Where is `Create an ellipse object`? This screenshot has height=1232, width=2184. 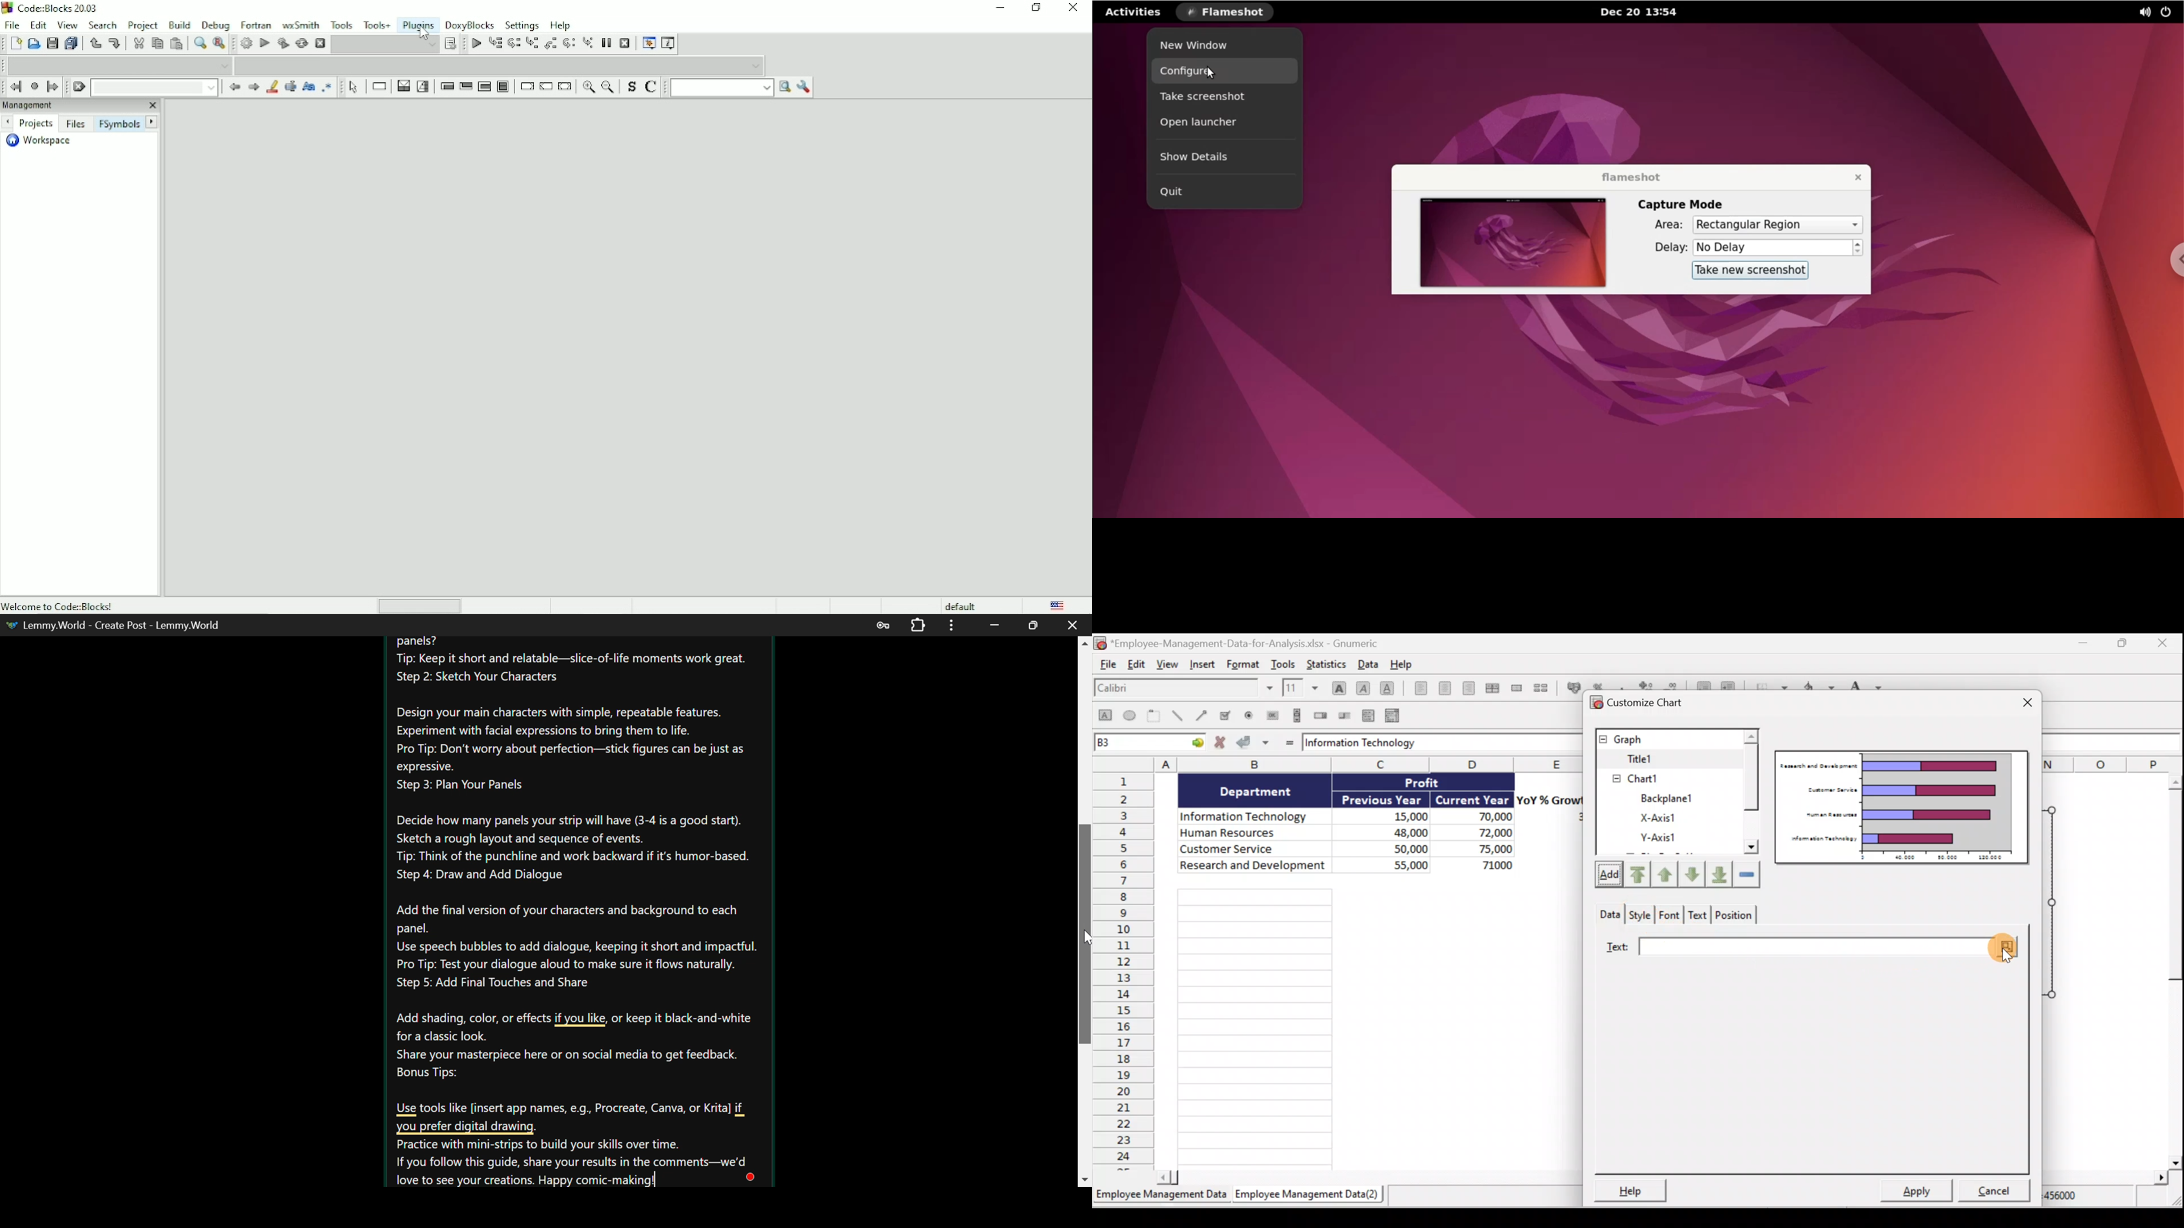 Create an ellipse object is located at coordinates (1130, 715).